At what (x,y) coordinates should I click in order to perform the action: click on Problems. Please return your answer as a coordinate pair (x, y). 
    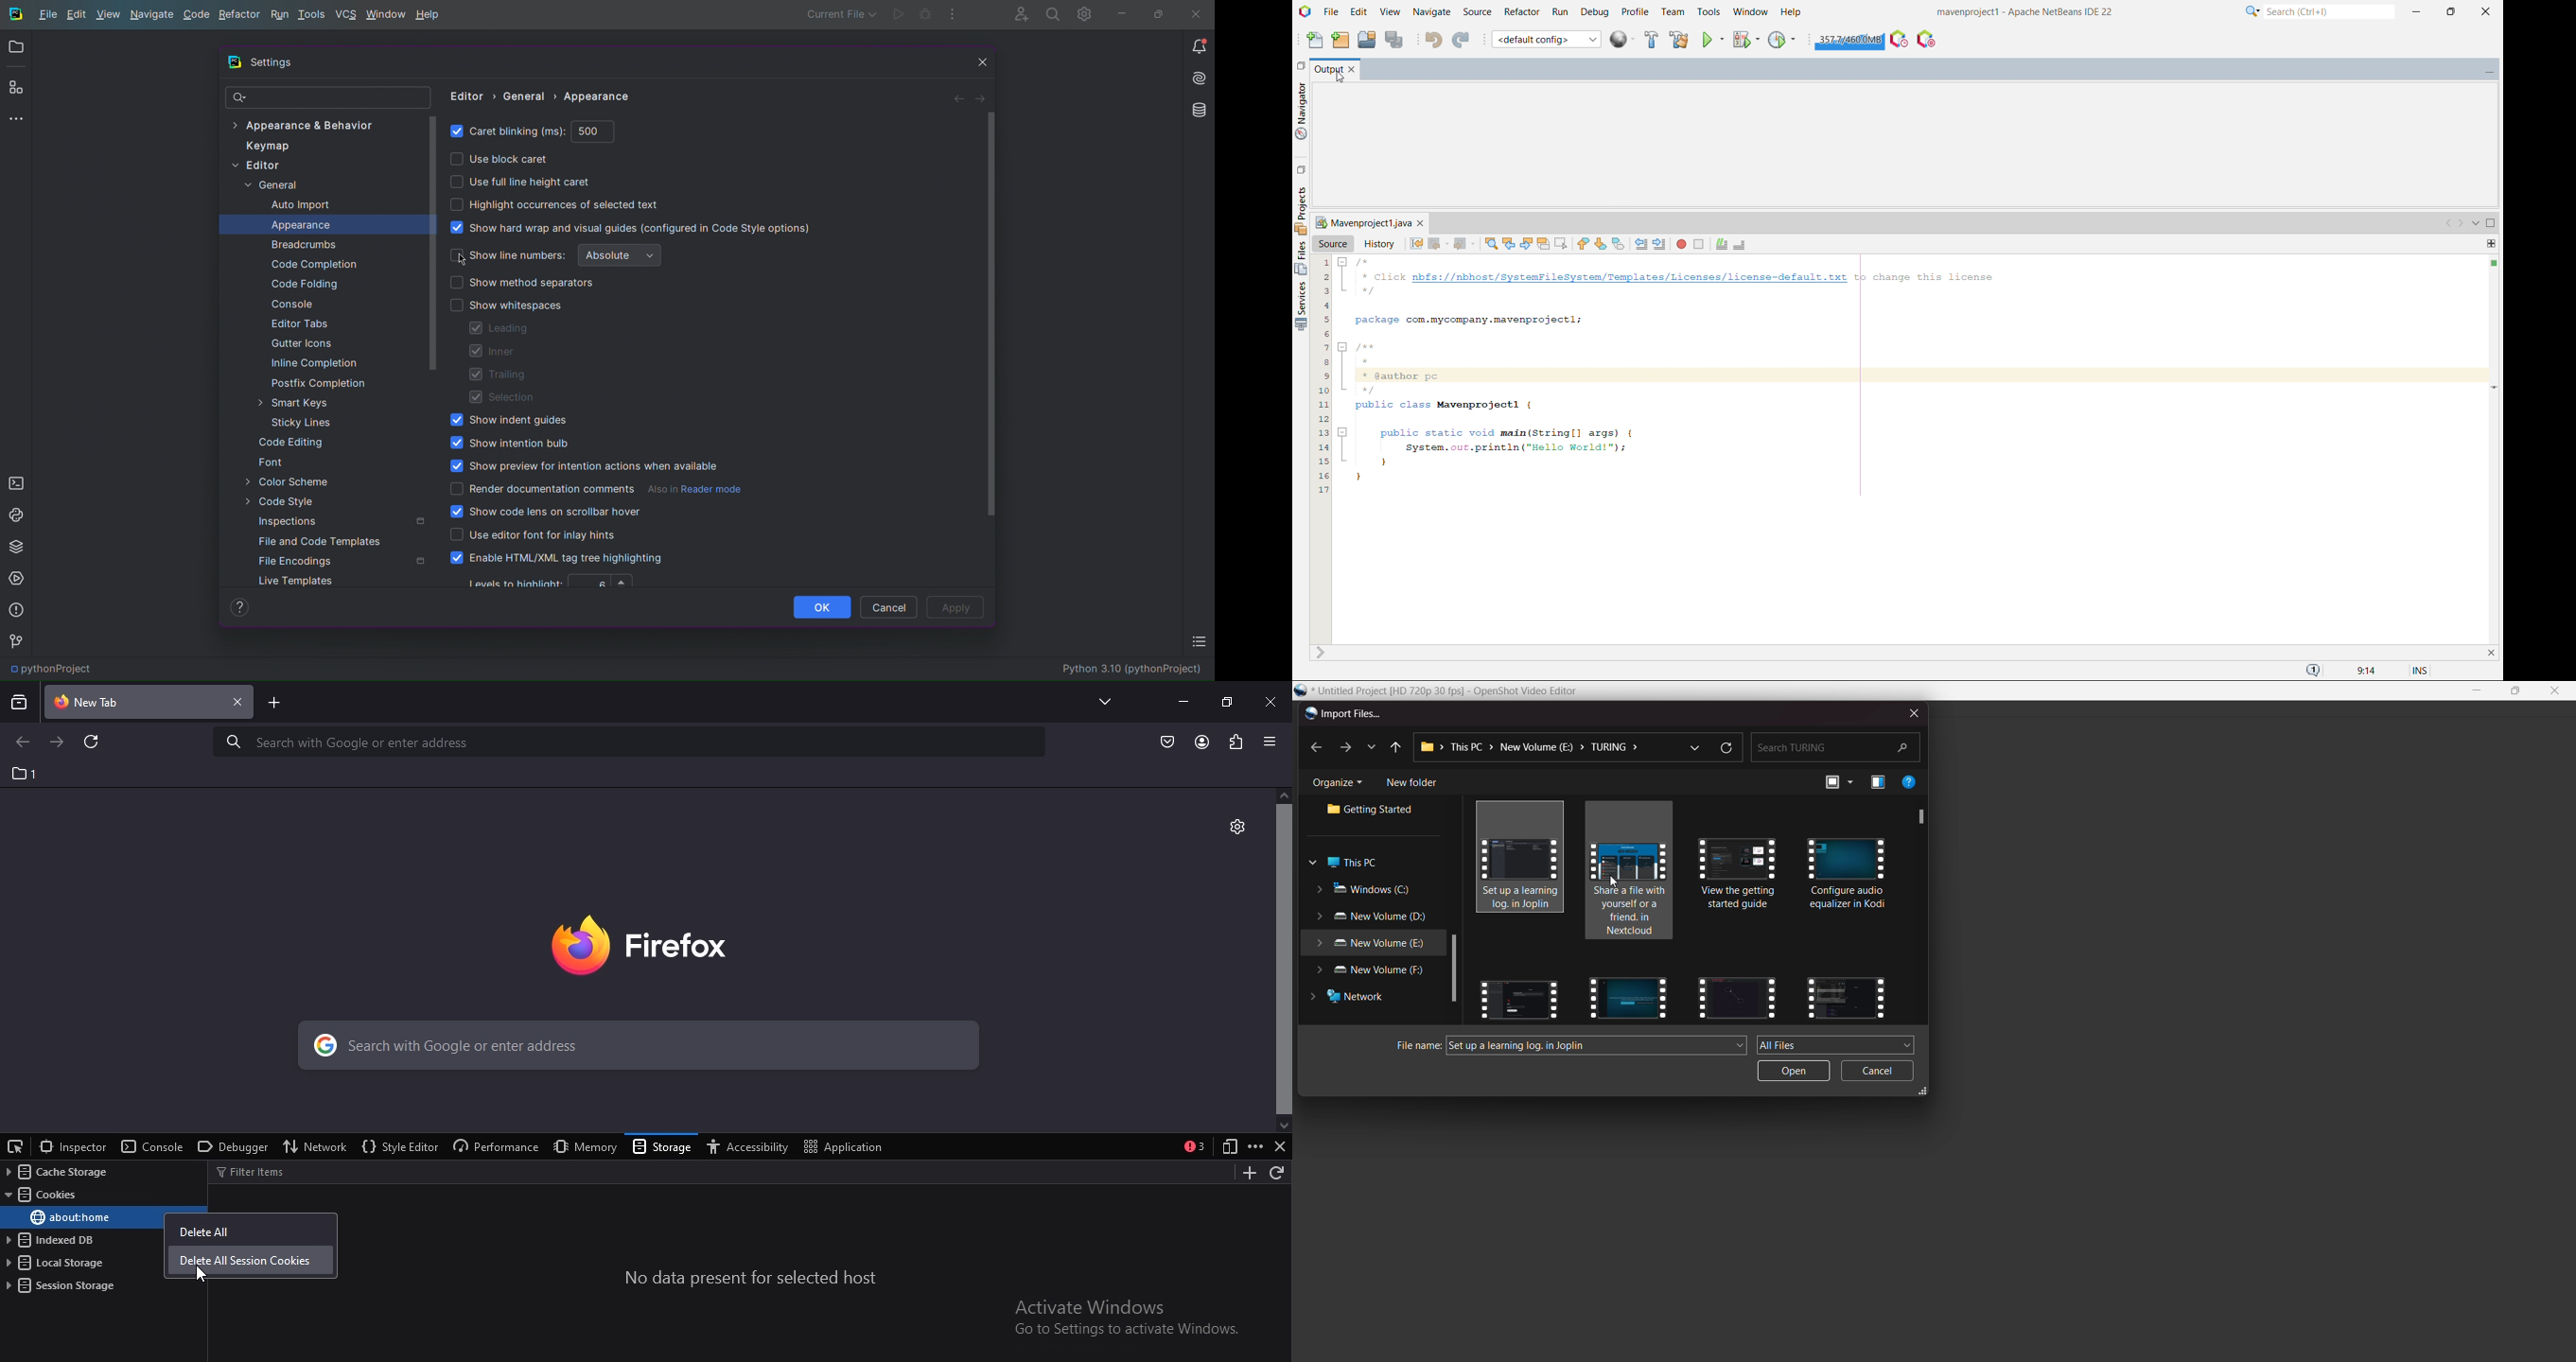
    Looking at the image, I should click on (16, 611).